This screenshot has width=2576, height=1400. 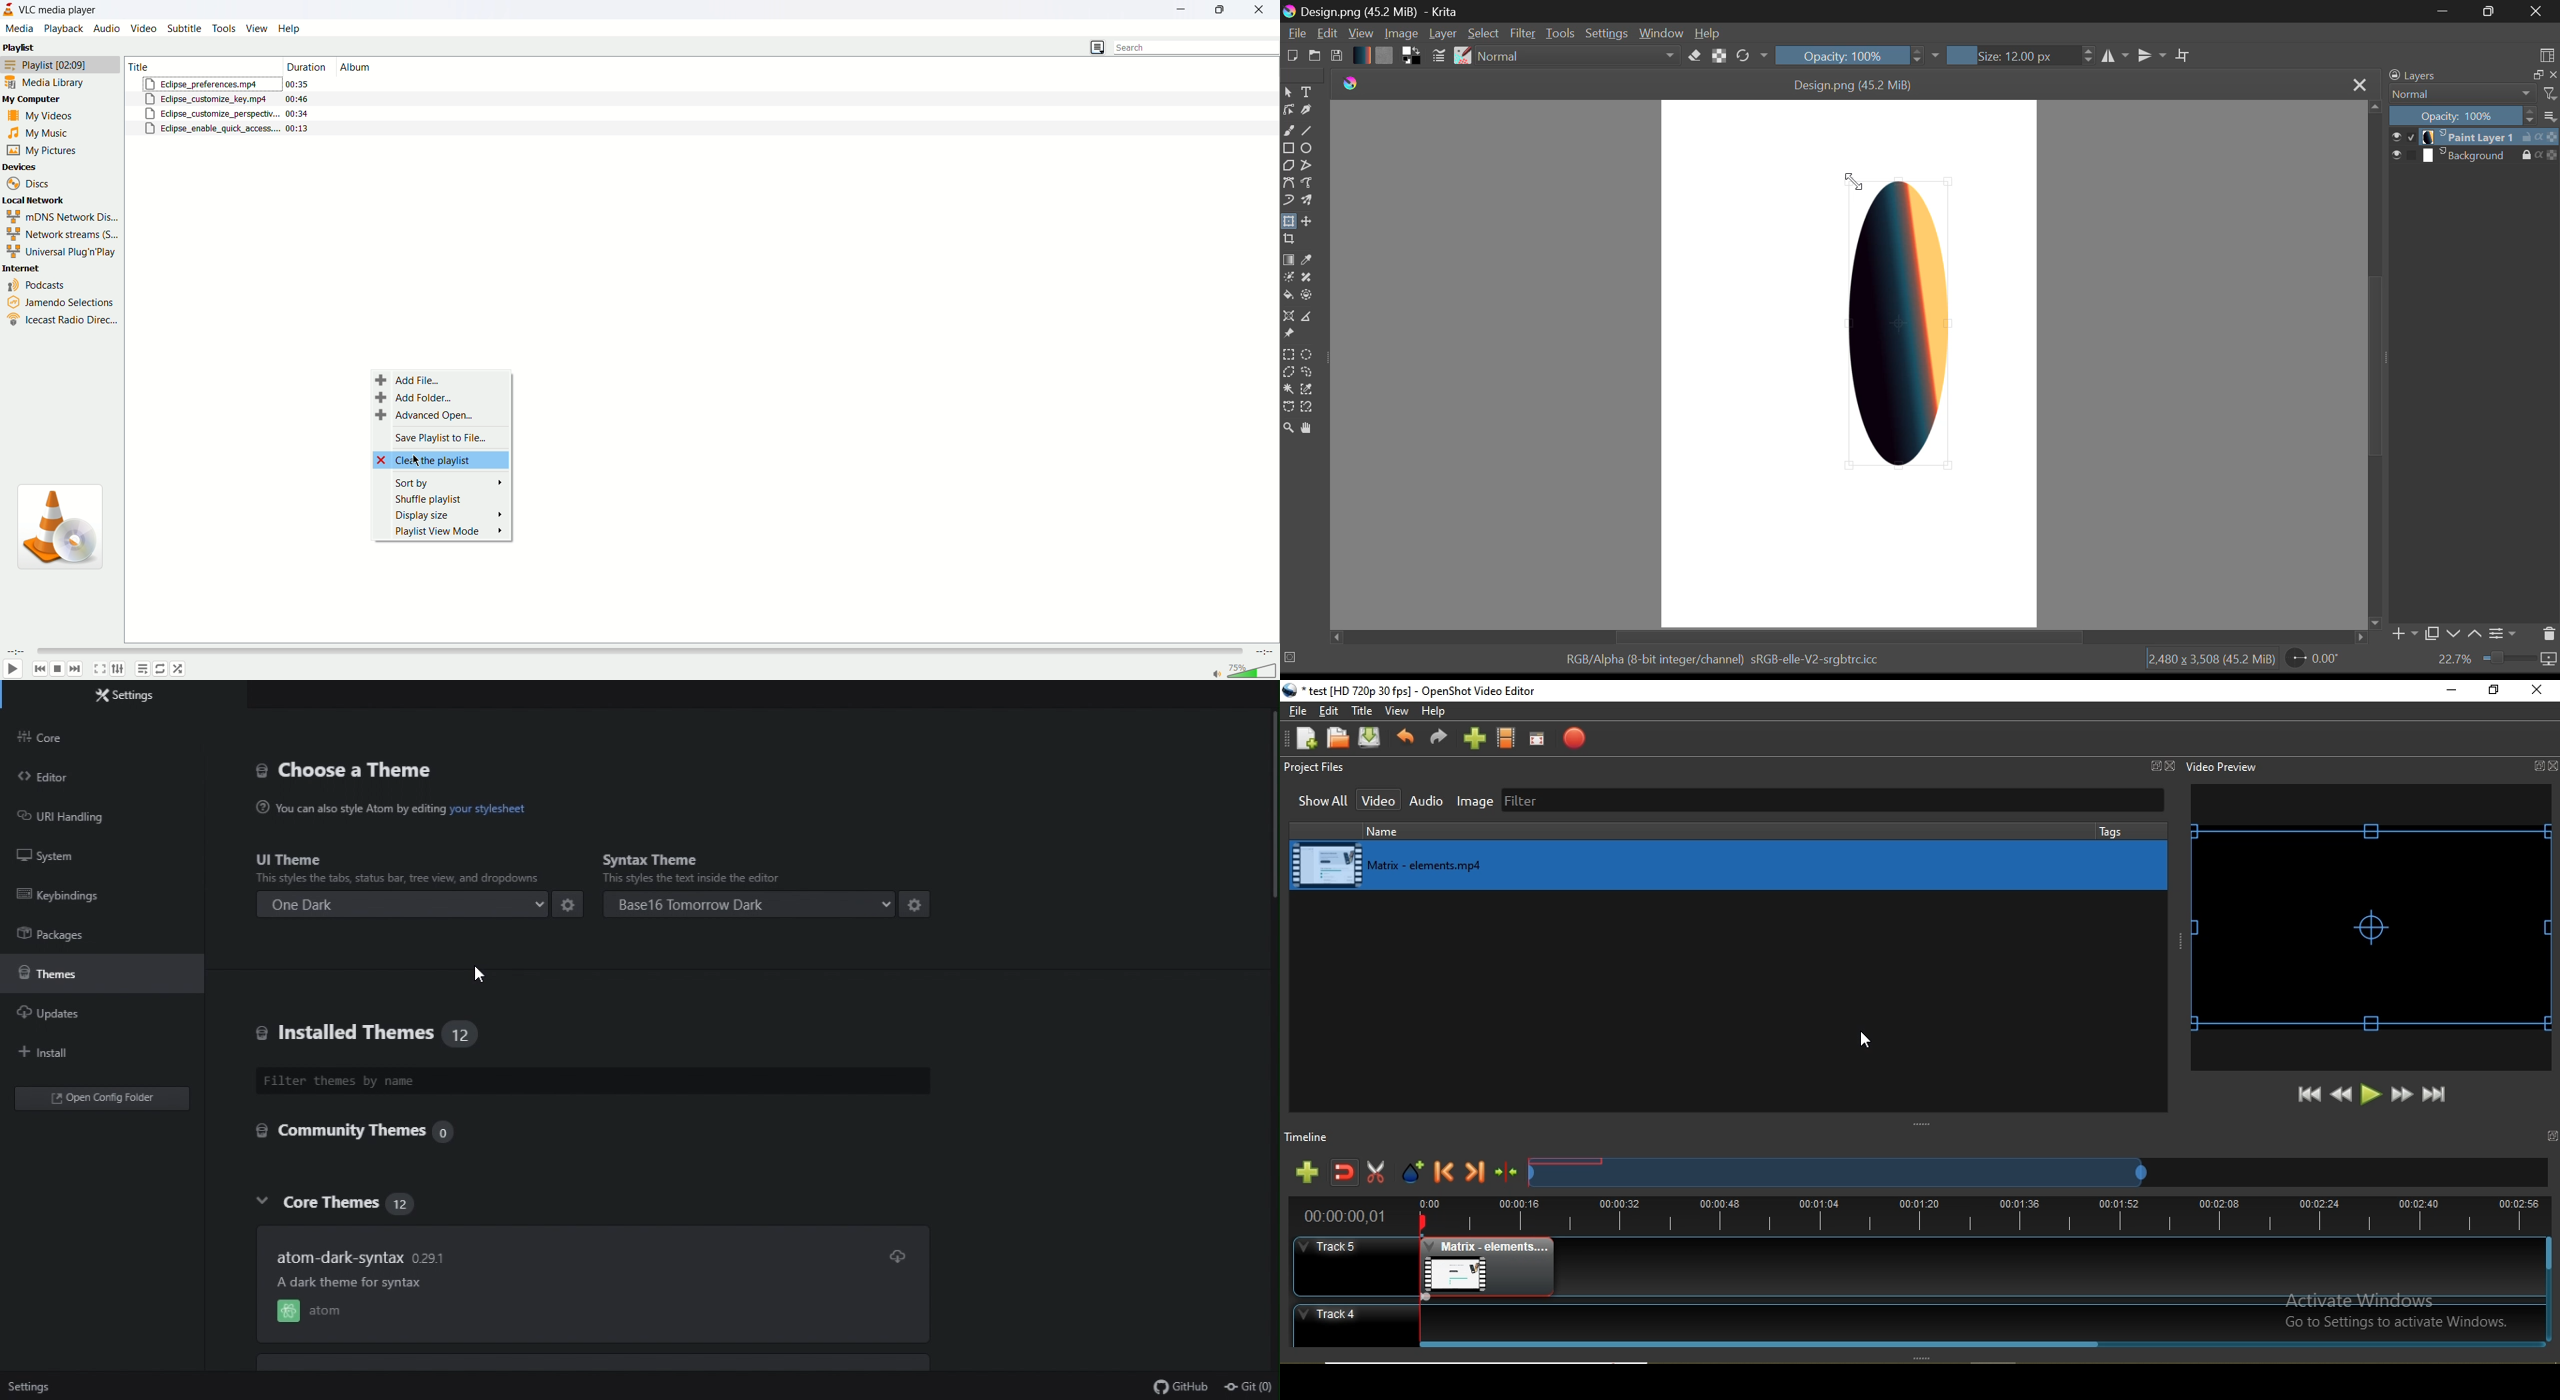 I want to click on Choose a theme, so click(x=369, y=773).